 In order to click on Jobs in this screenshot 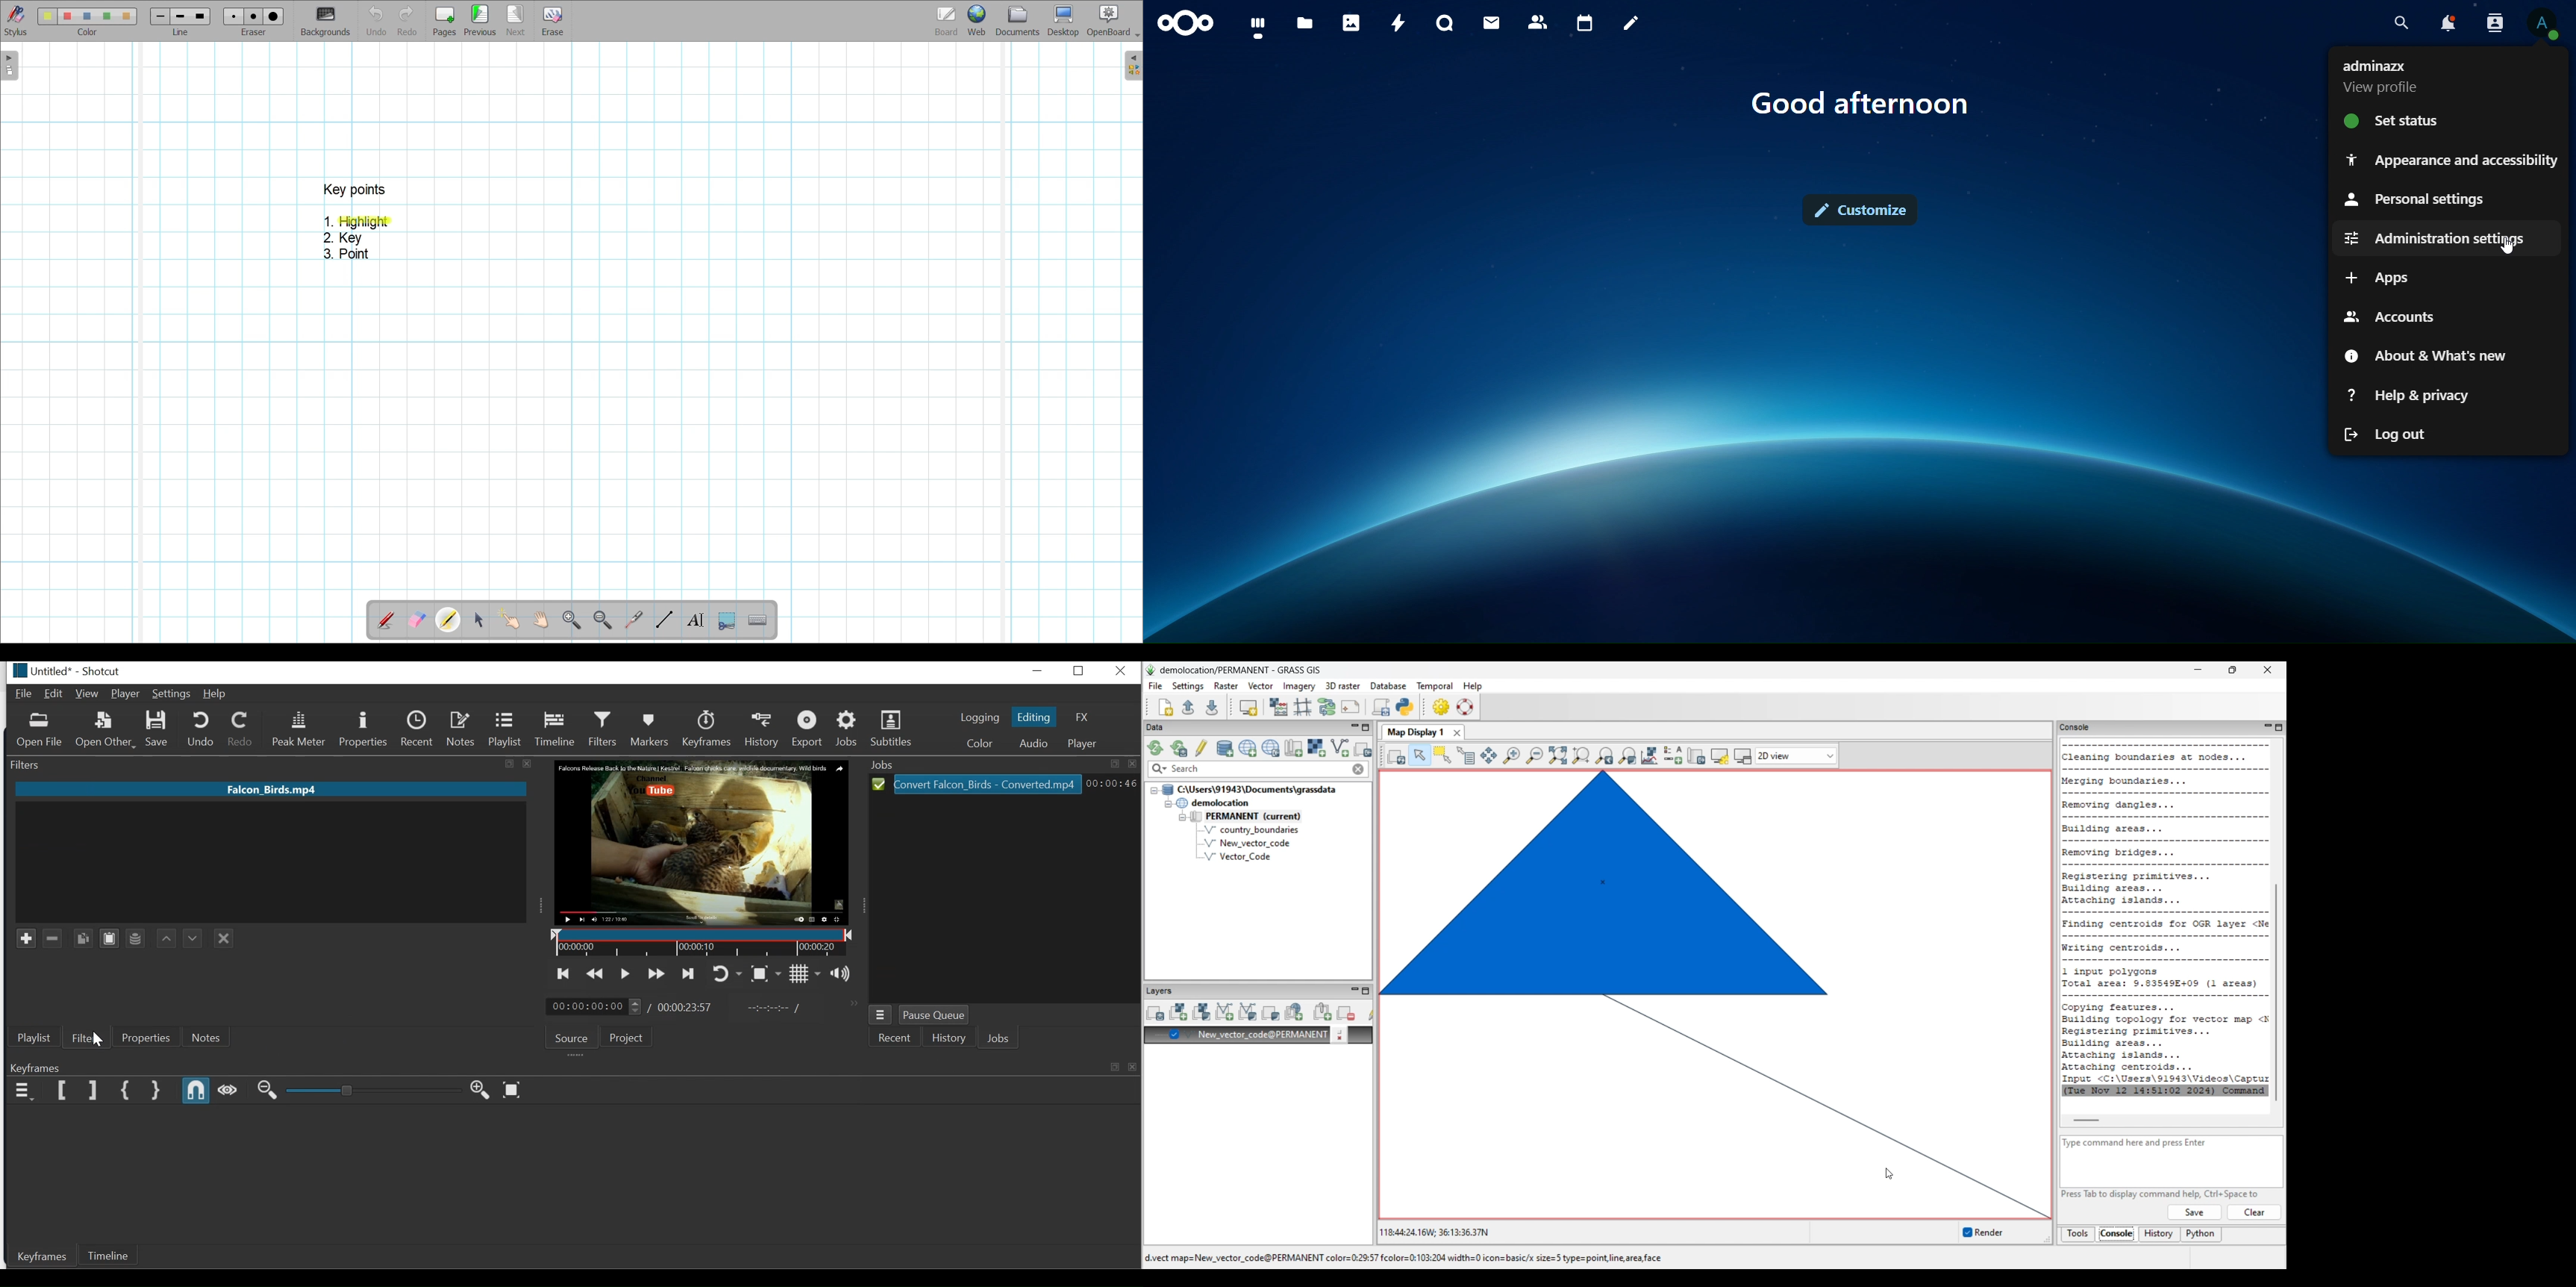, I will do `click(1005, 764)`.